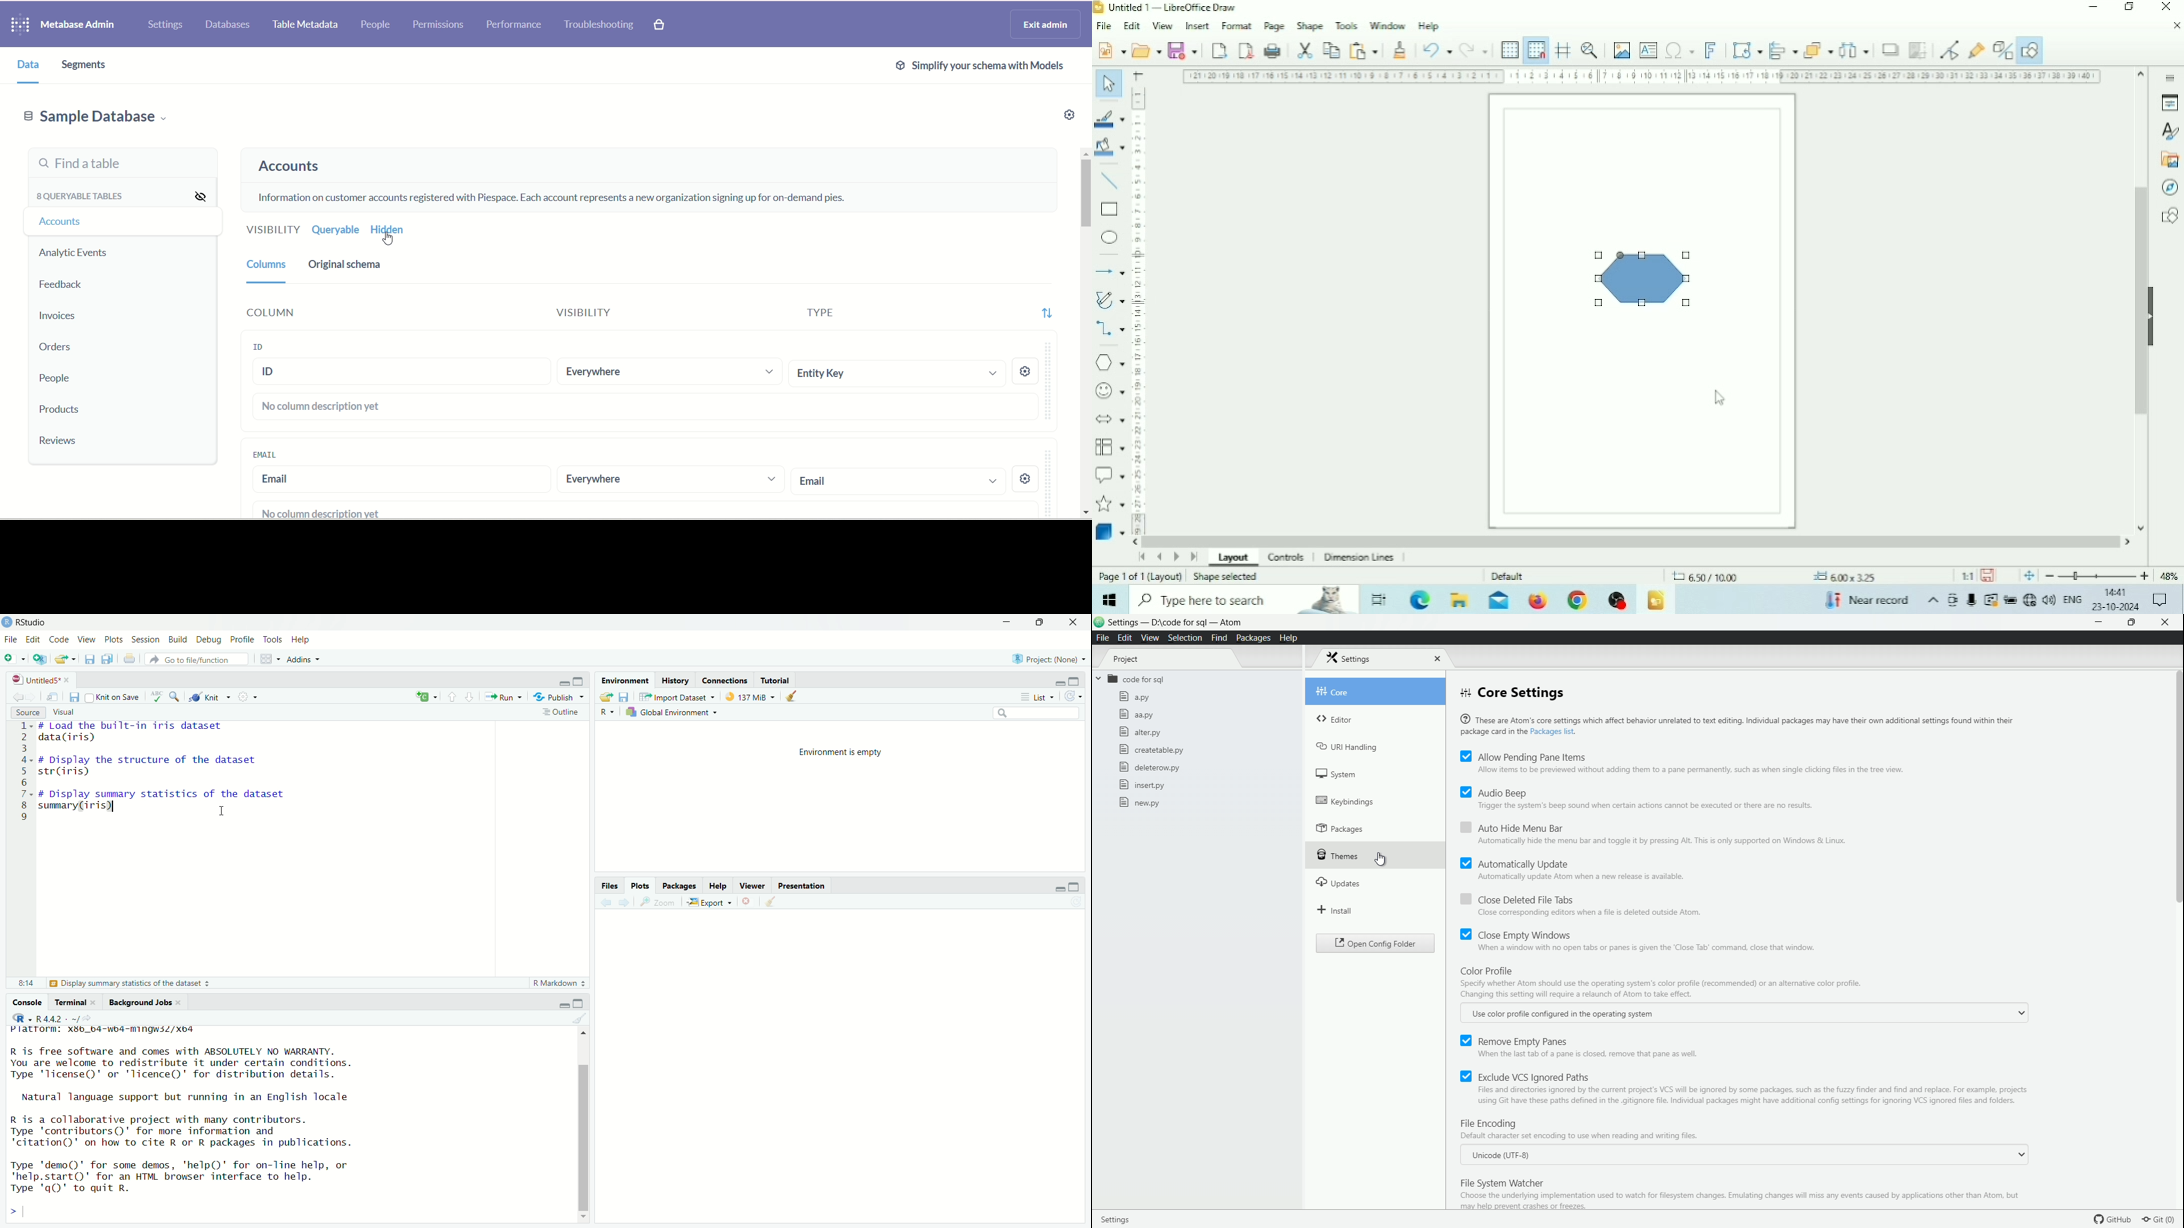 This screenshot has height=1232, width=2184. Describe the element at coordinates (304, 660) in the screenshot. I see `Addins` at that location.